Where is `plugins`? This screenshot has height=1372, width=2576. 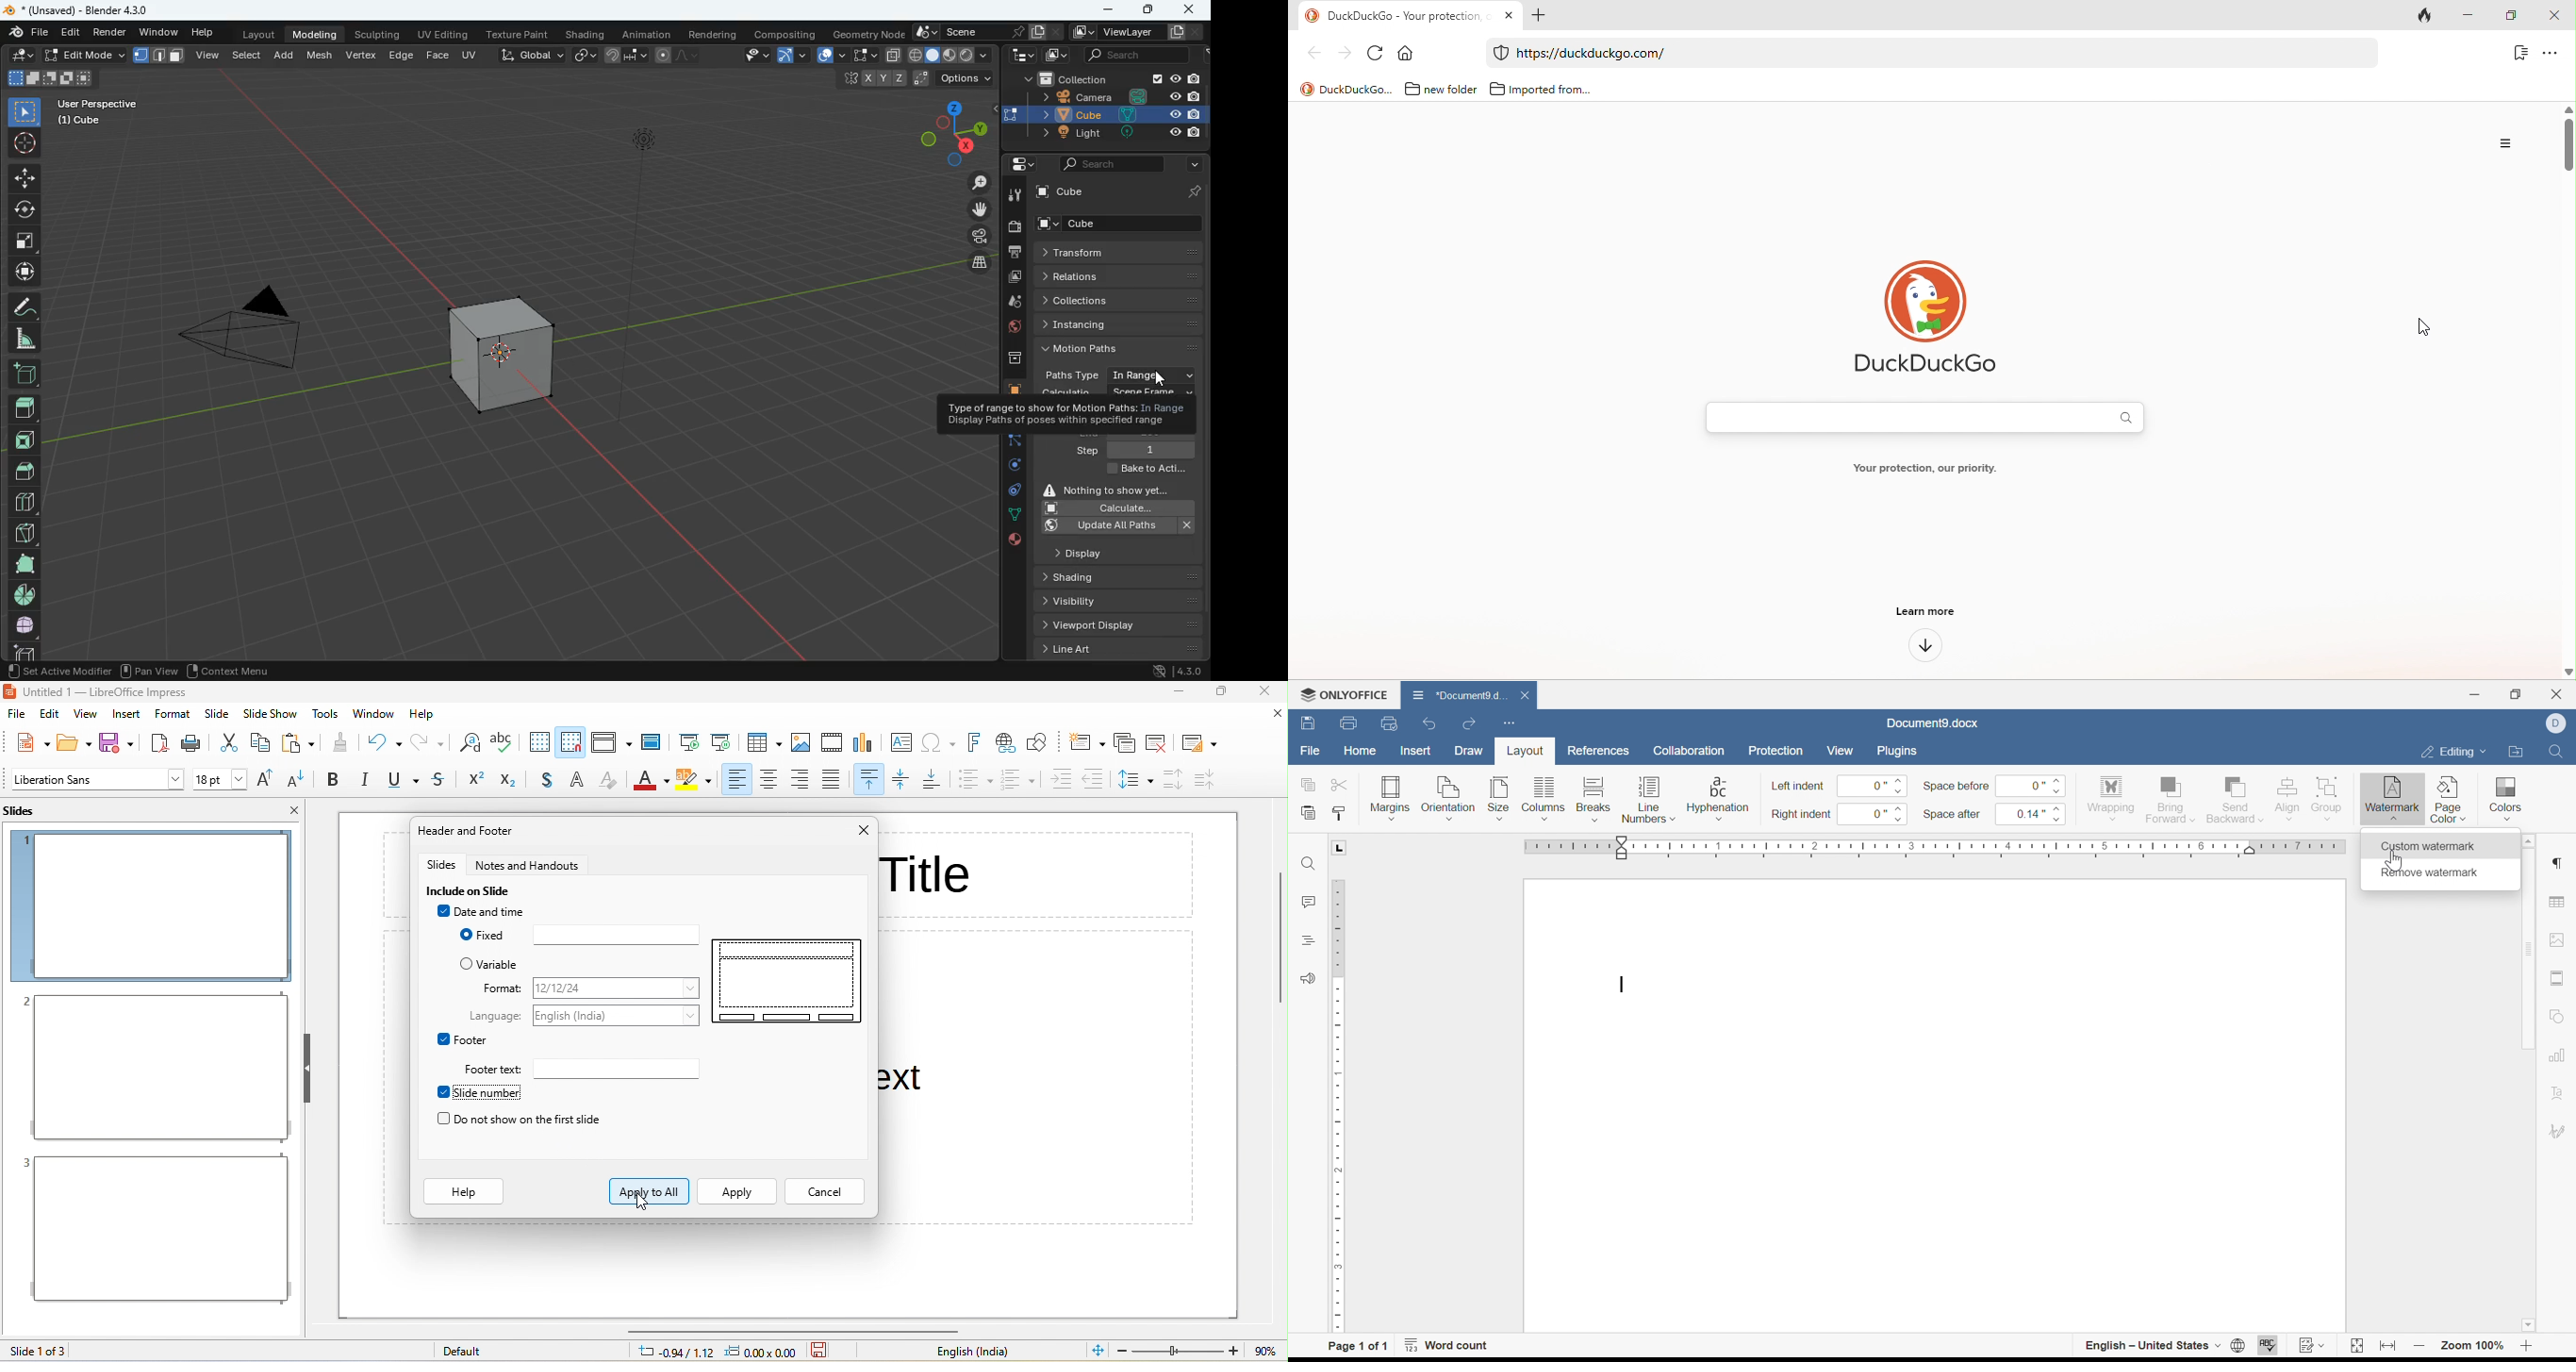 plugins is located at coordinates (1894, 749).